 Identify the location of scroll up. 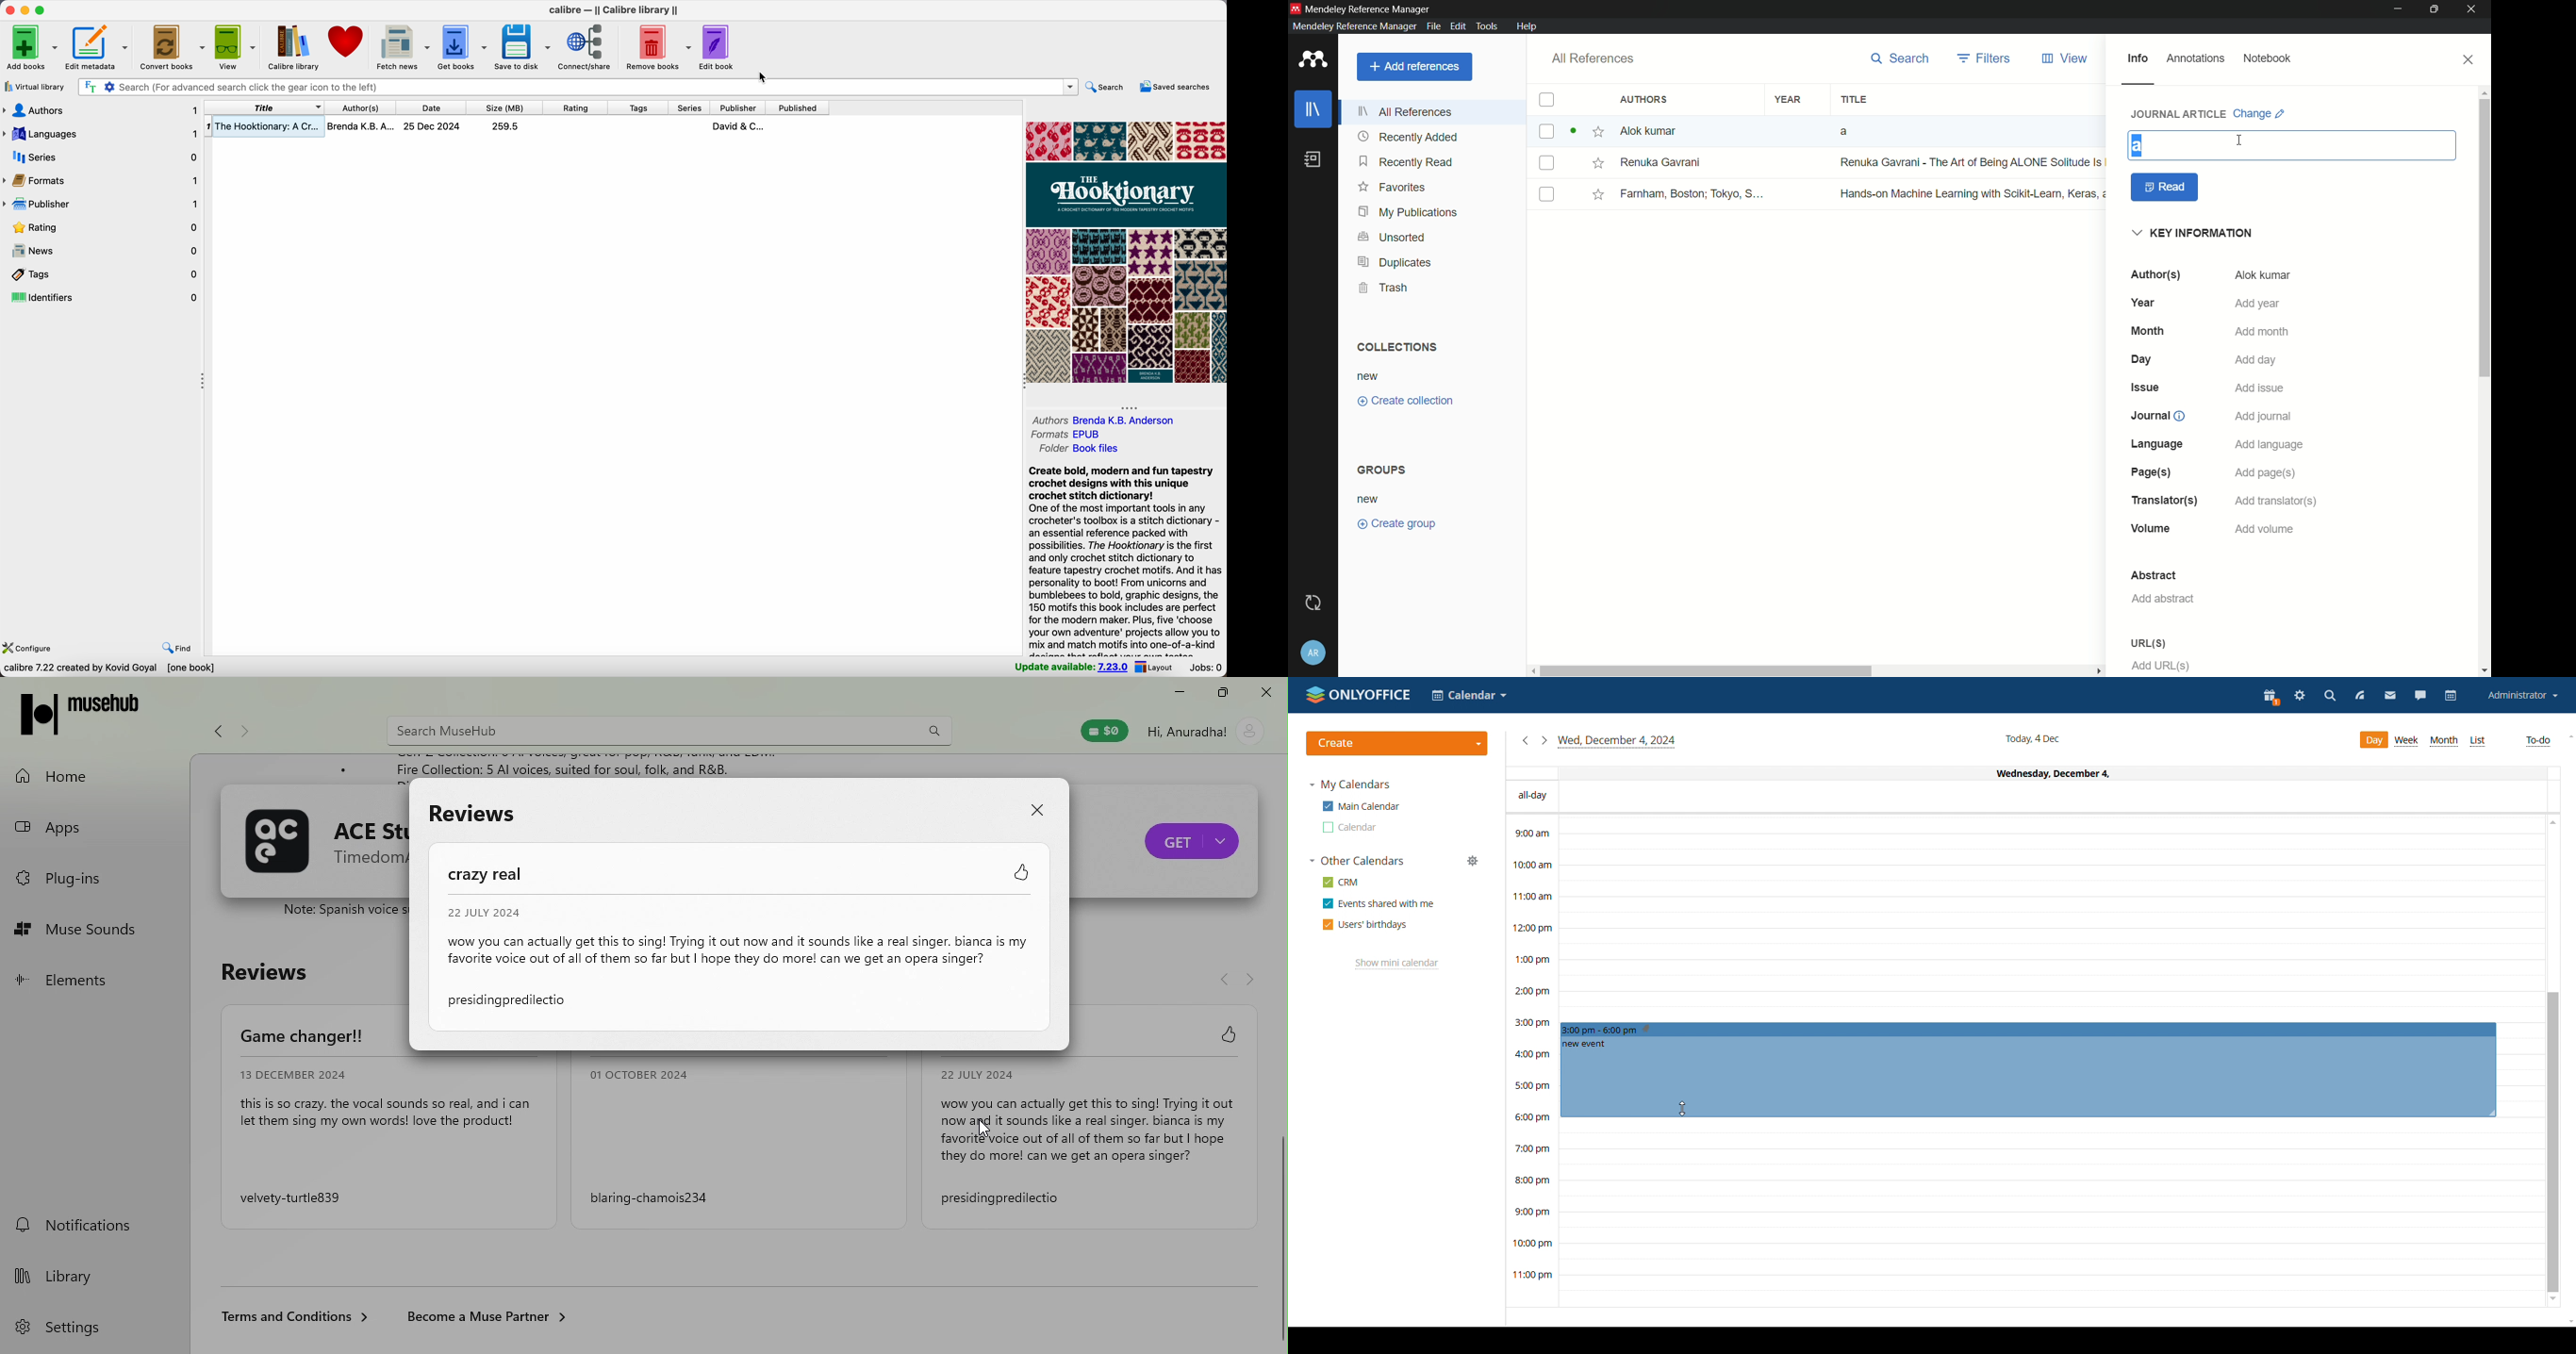
(2551, 825).